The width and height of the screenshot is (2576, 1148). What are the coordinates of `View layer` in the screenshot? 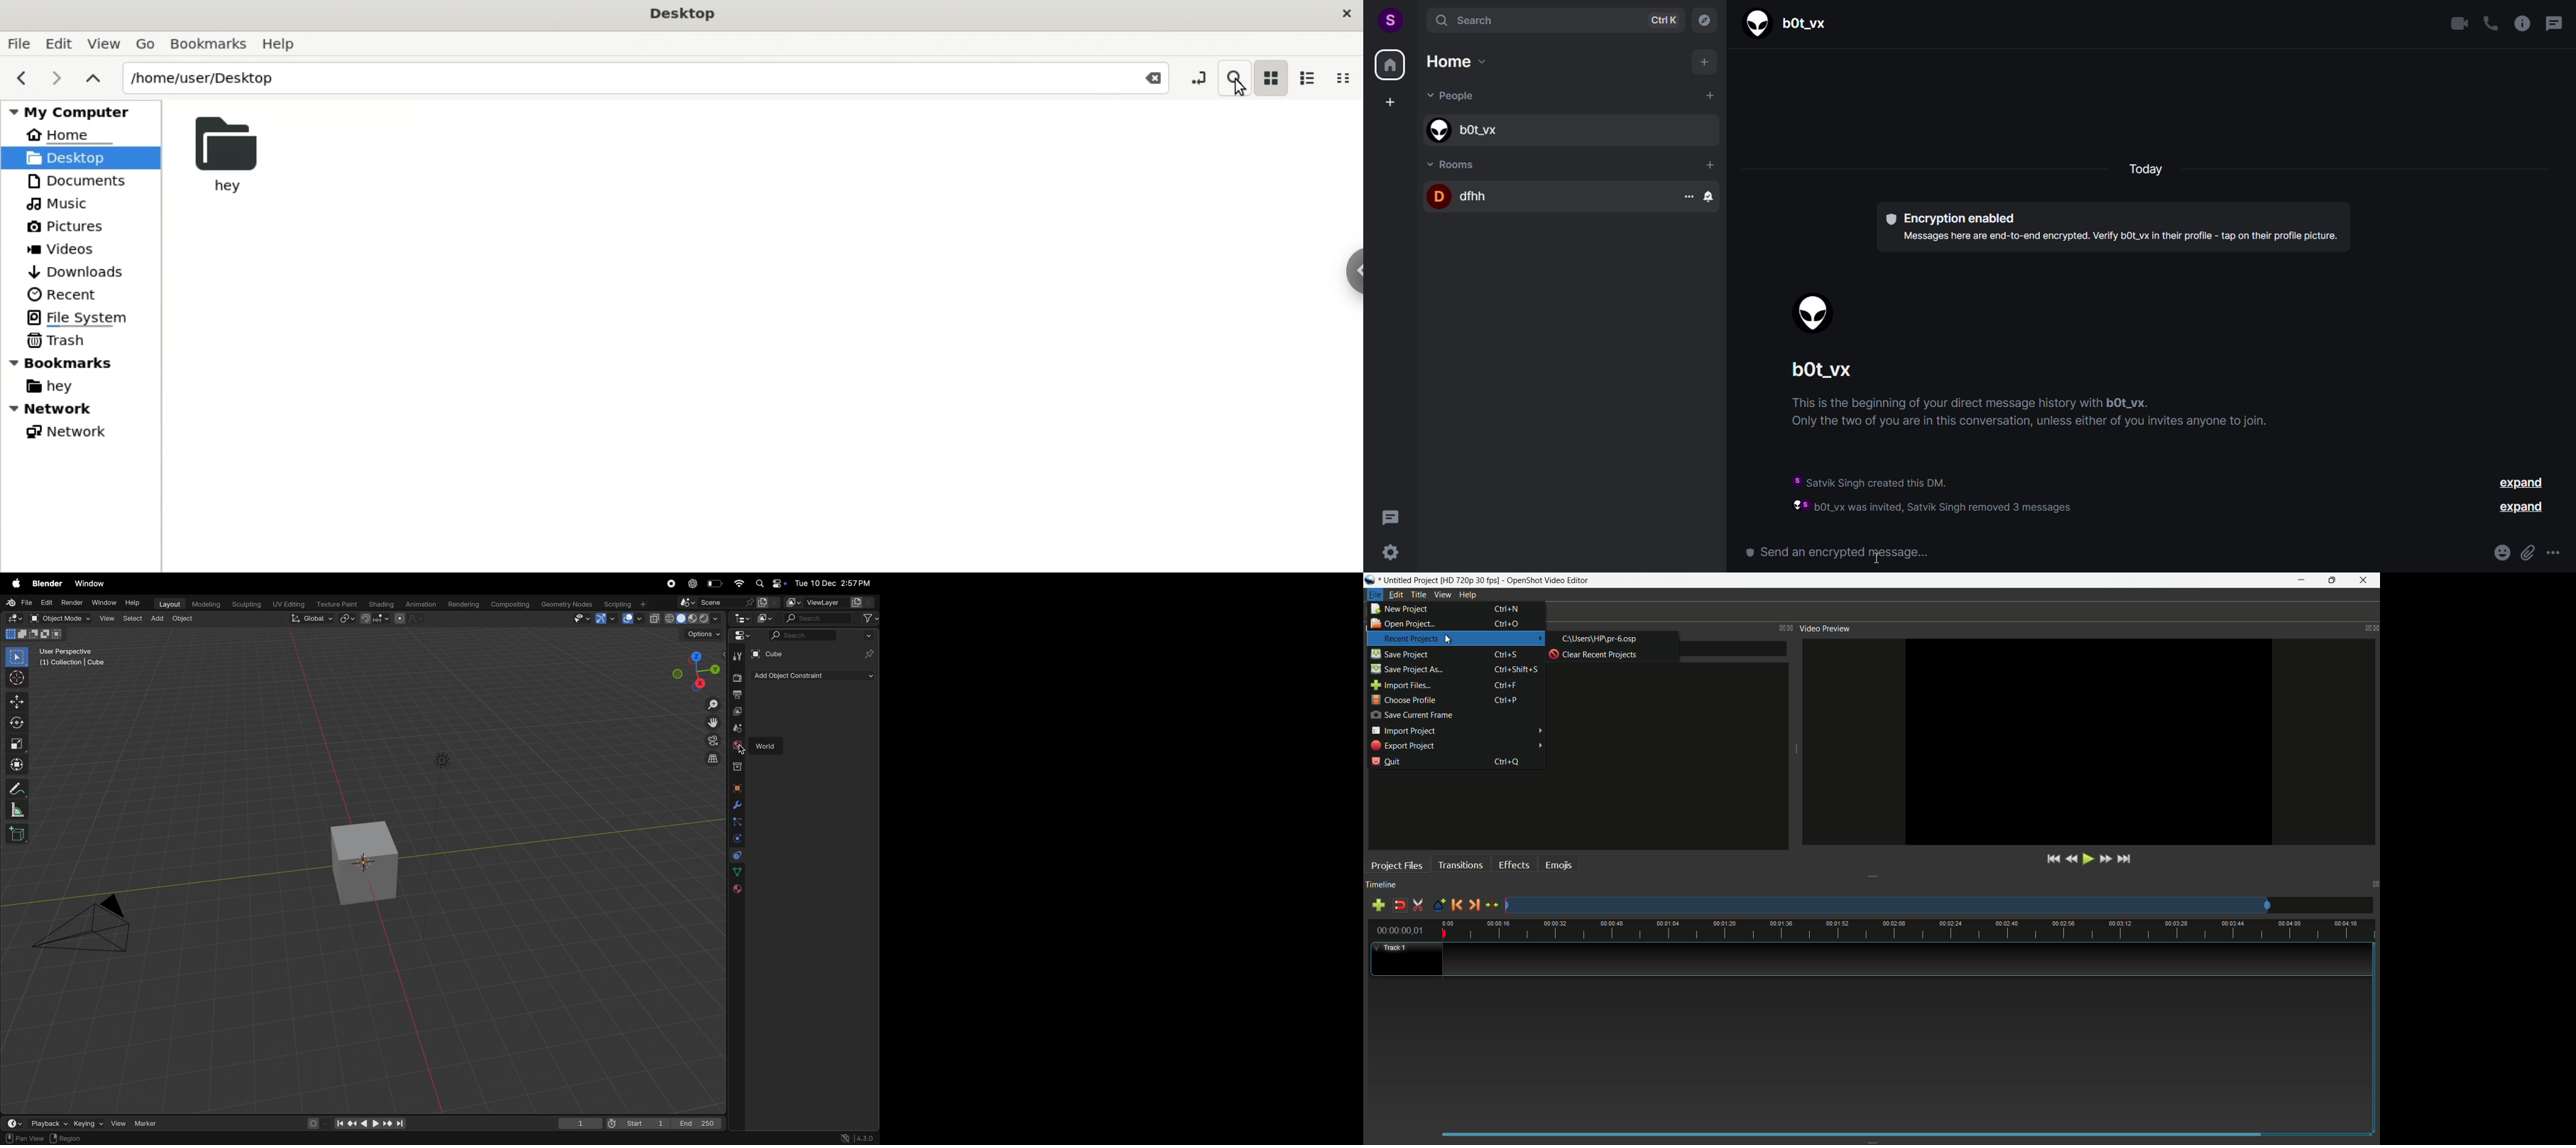 It's located at (831, 602).